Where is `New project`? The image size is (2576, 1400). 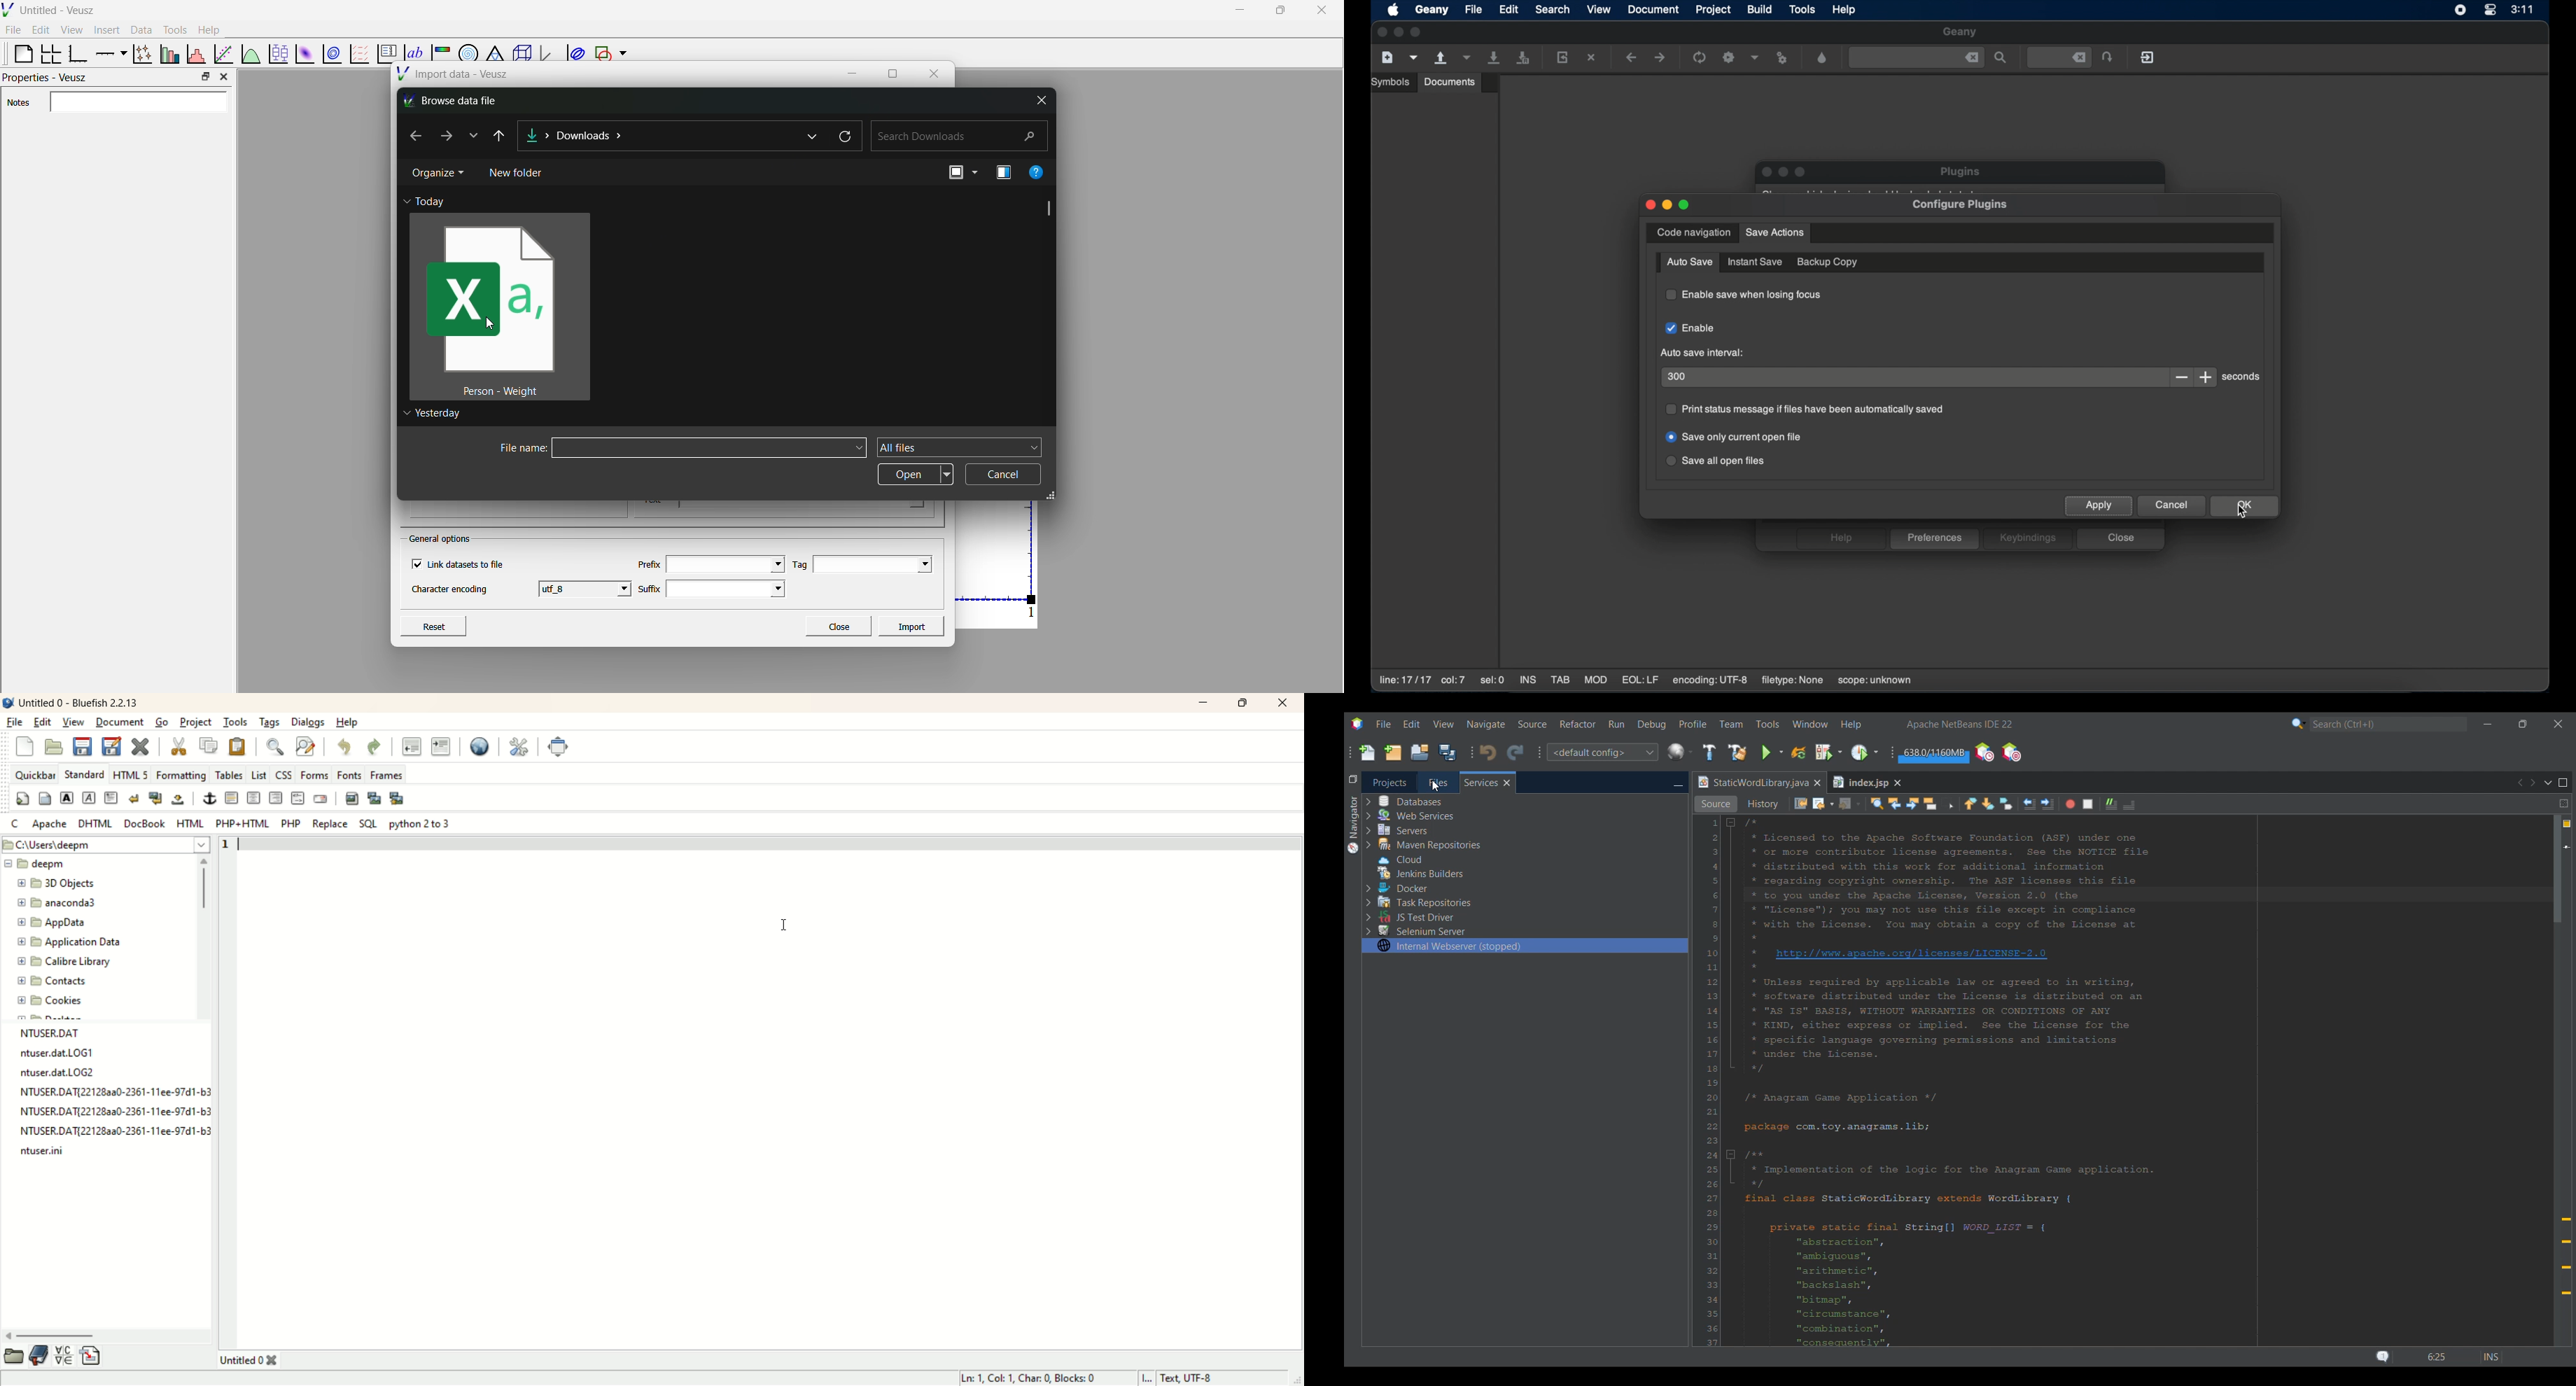
New project is located at coordinates (1393, 752).